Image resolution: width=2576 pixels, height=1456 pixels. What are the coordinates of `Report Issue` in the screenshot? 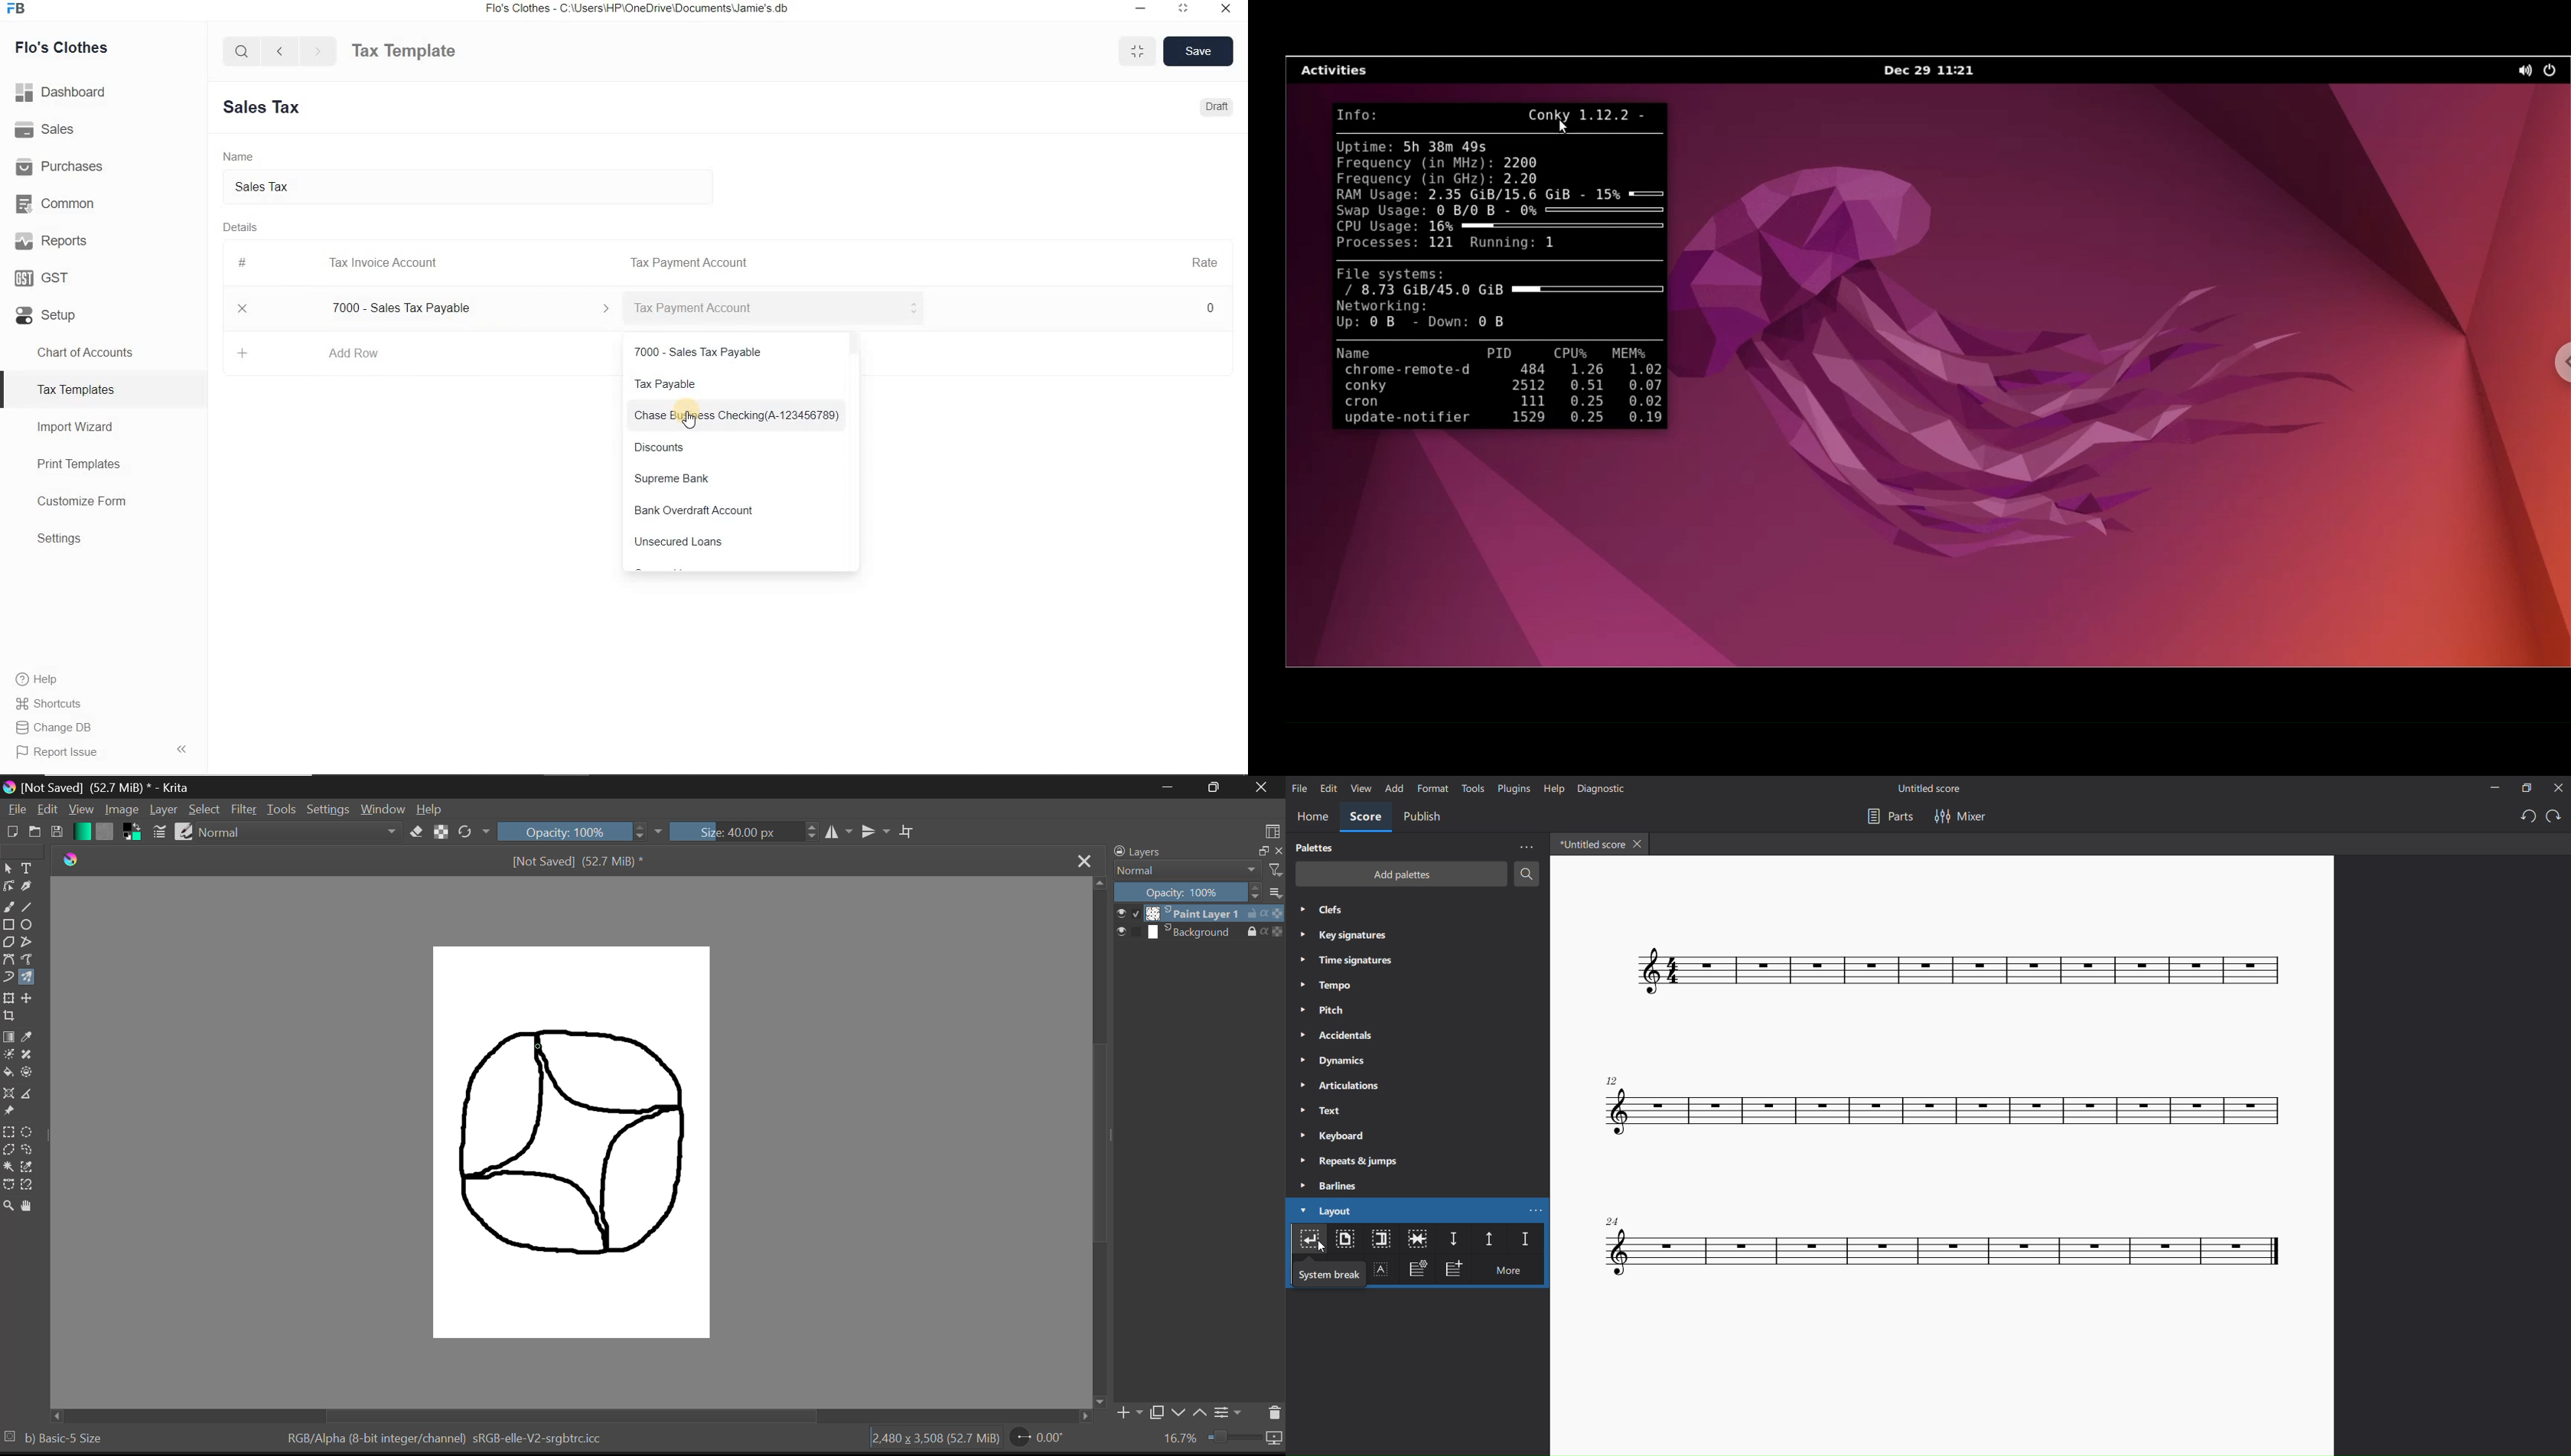 It's located at (103, 751).